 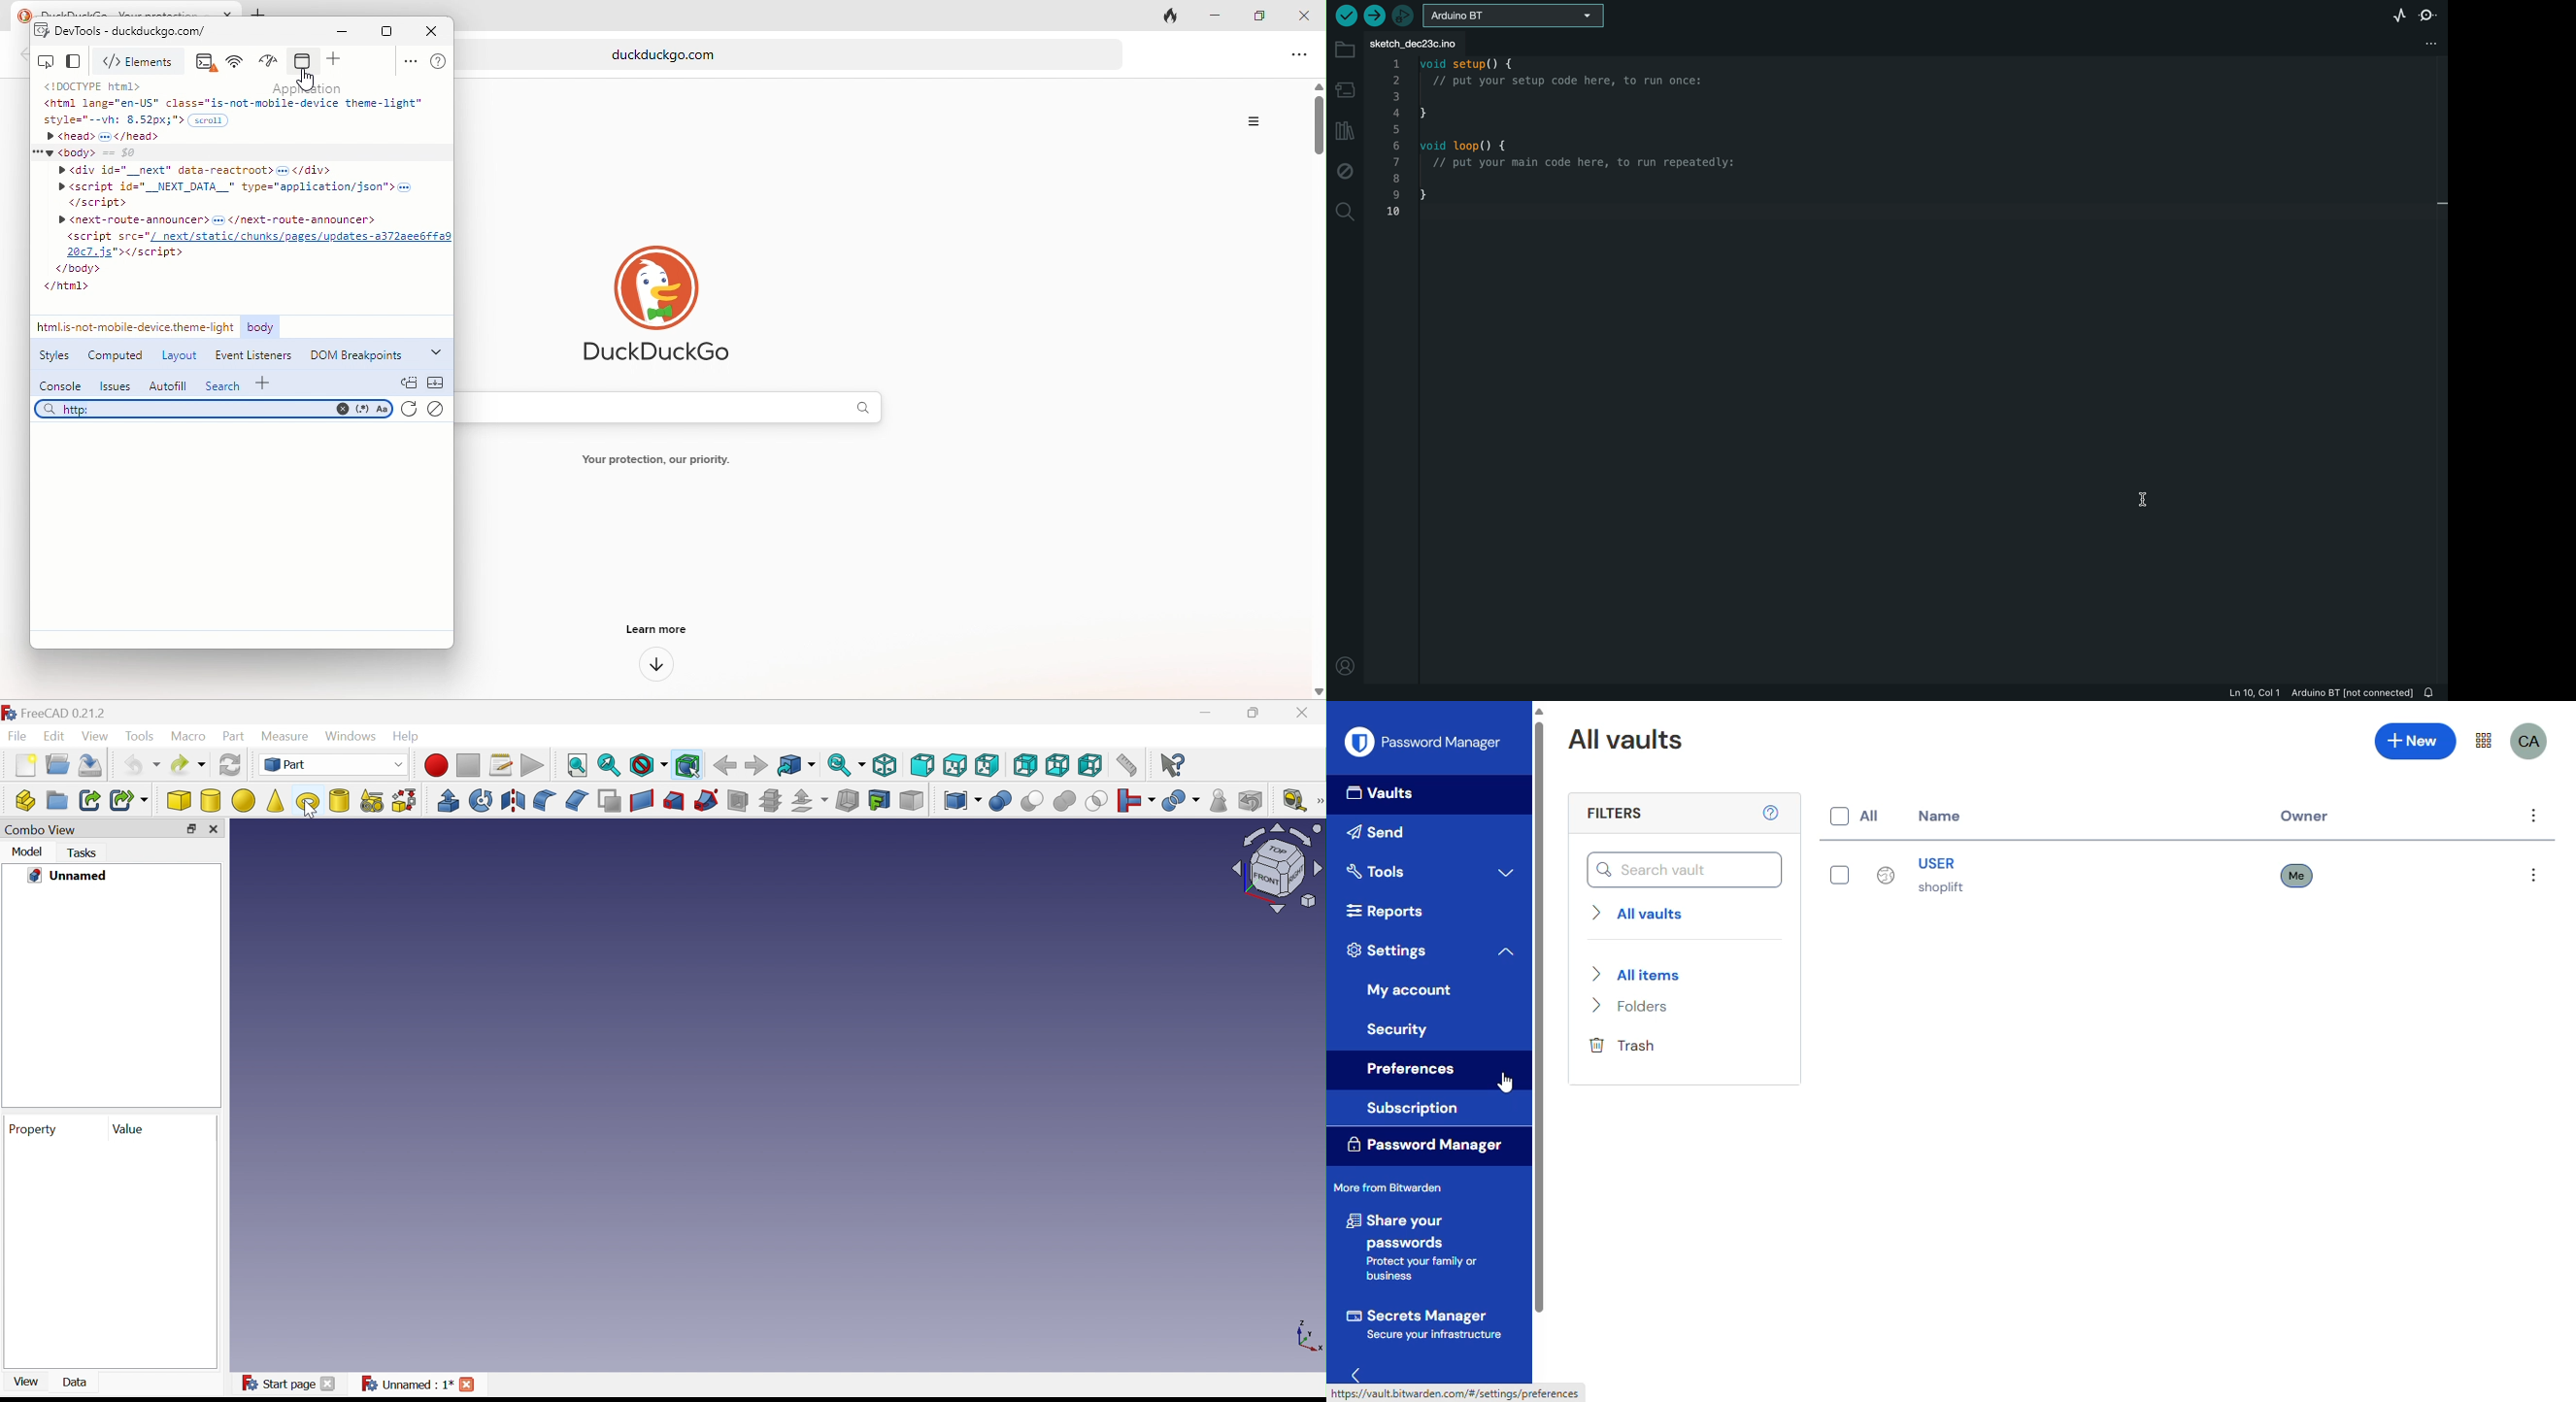 I want to click on File, so click(x=18, y=738).